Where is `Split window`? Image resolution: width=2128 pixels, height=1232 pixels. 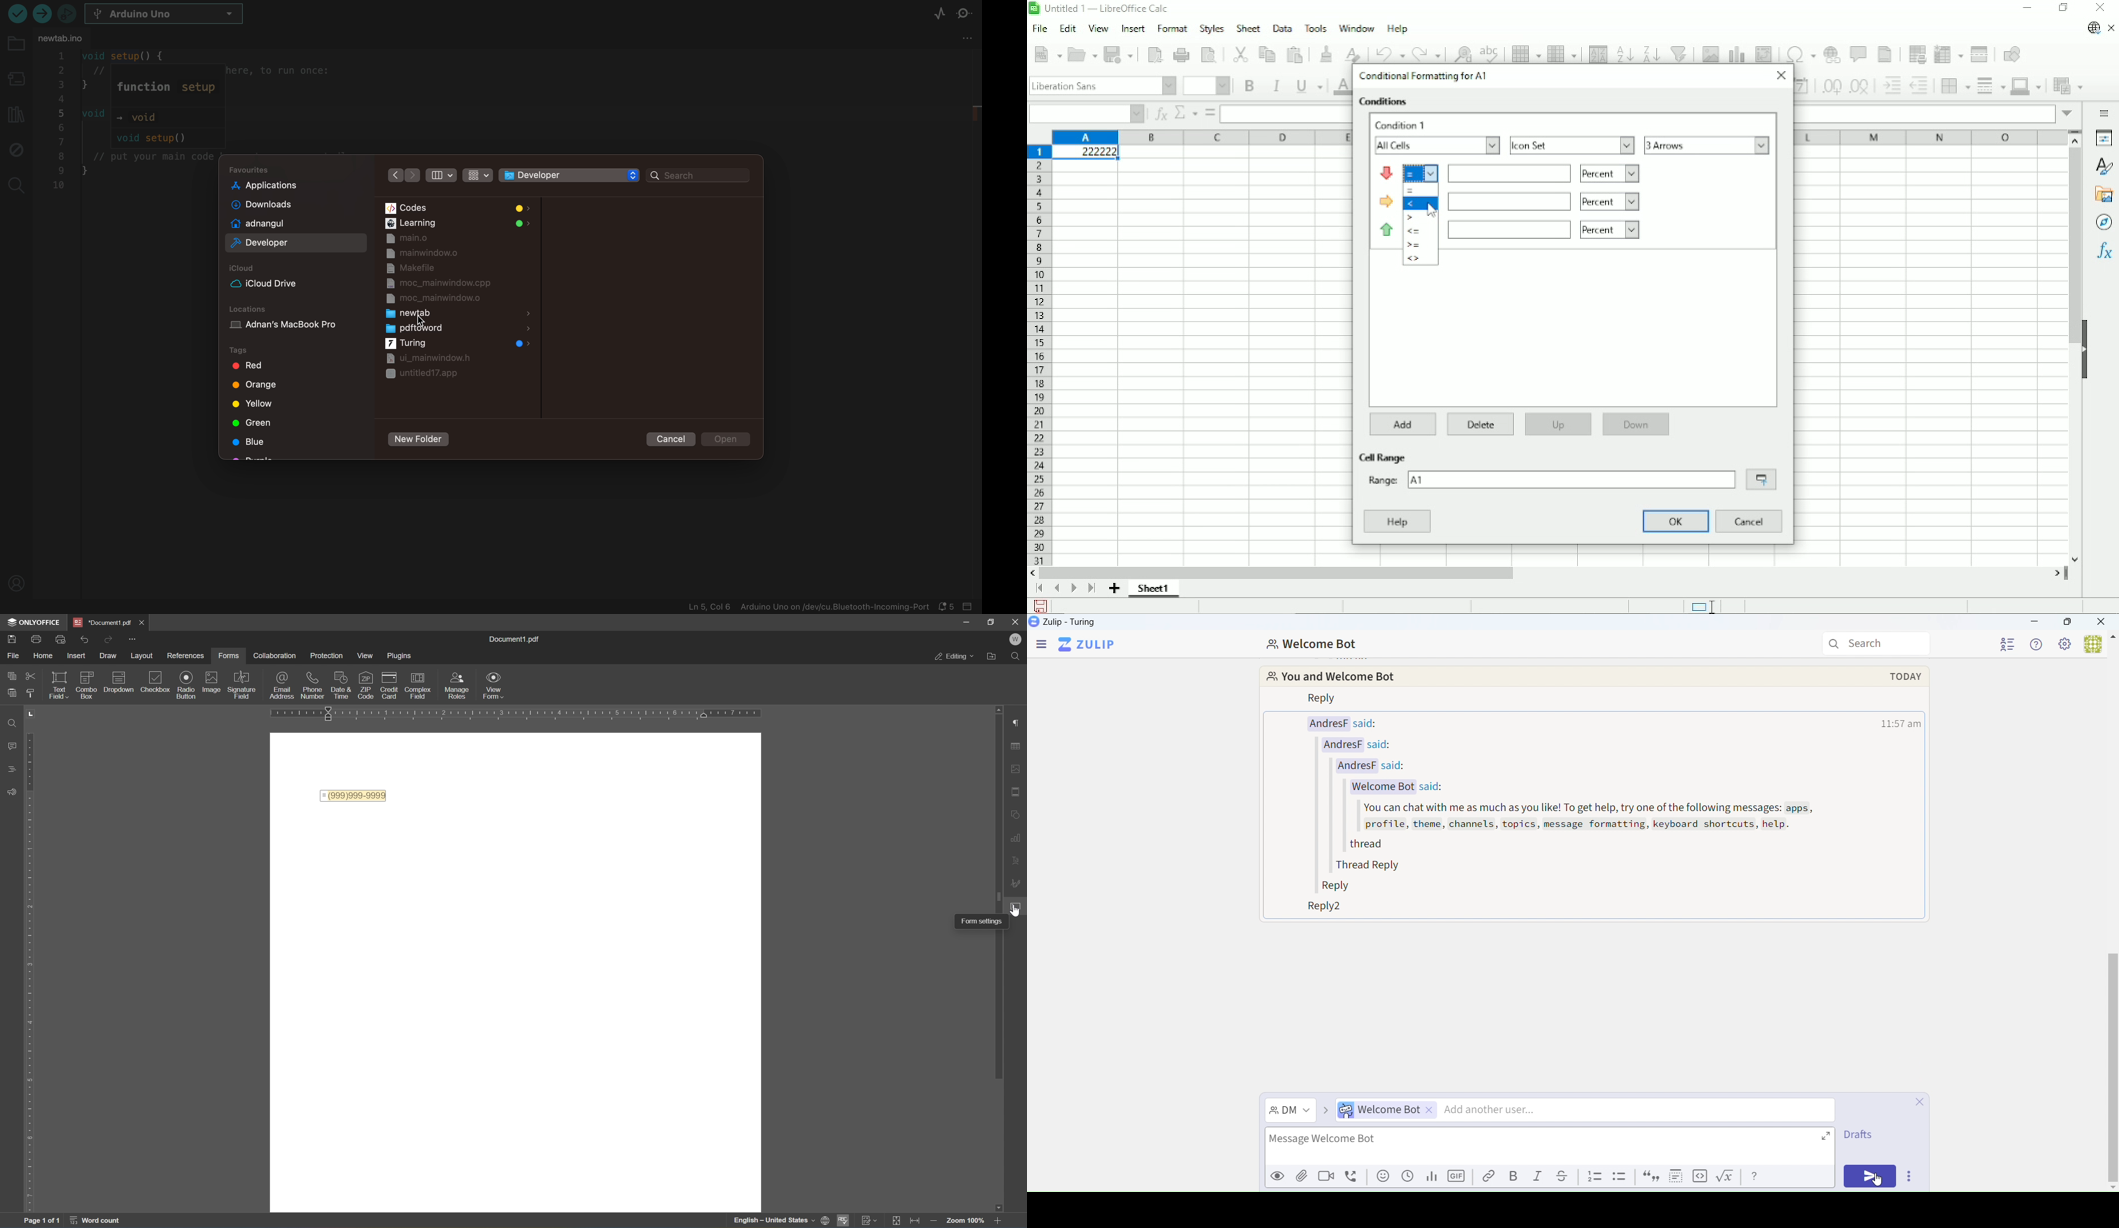 Split window is located at coordinates (1980, 53).